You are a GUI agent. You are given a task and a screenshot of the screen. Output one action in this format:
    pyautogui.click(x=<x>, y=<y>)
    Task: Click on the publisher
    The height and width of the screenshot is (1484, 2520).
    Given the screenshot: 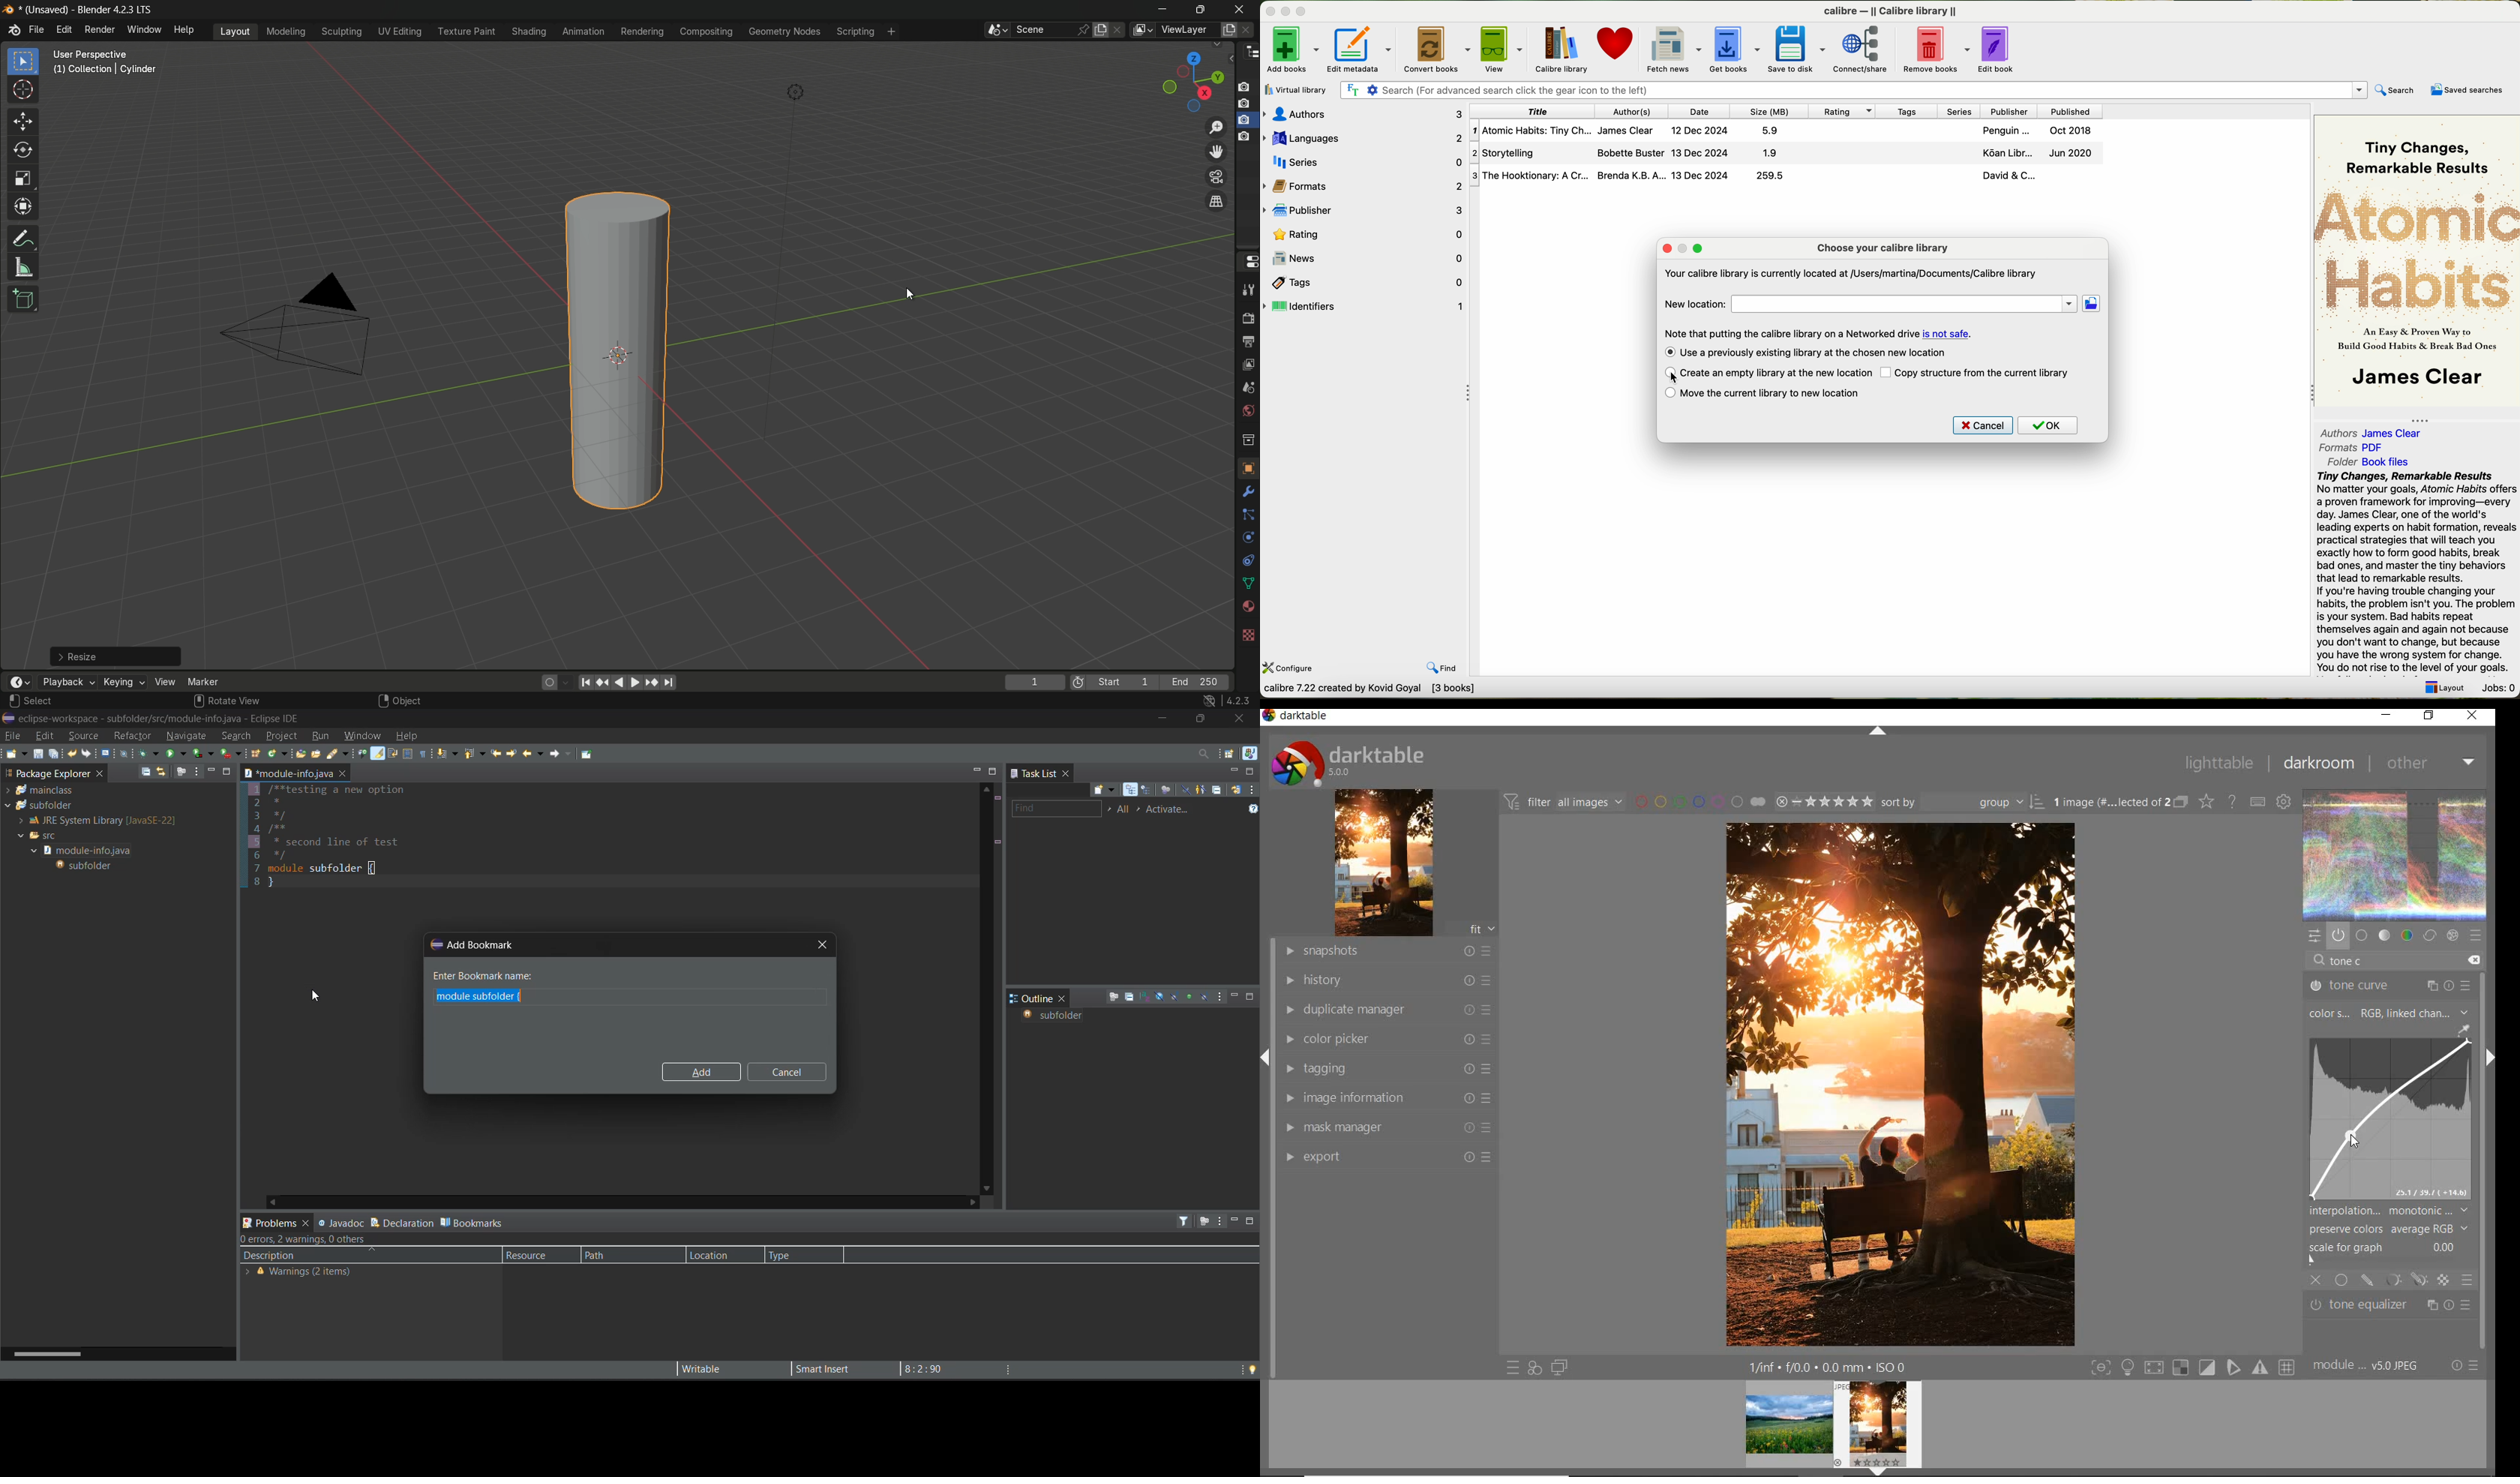 What is the action you would take?
    pyautogui.click(x=2007, y=111)
    